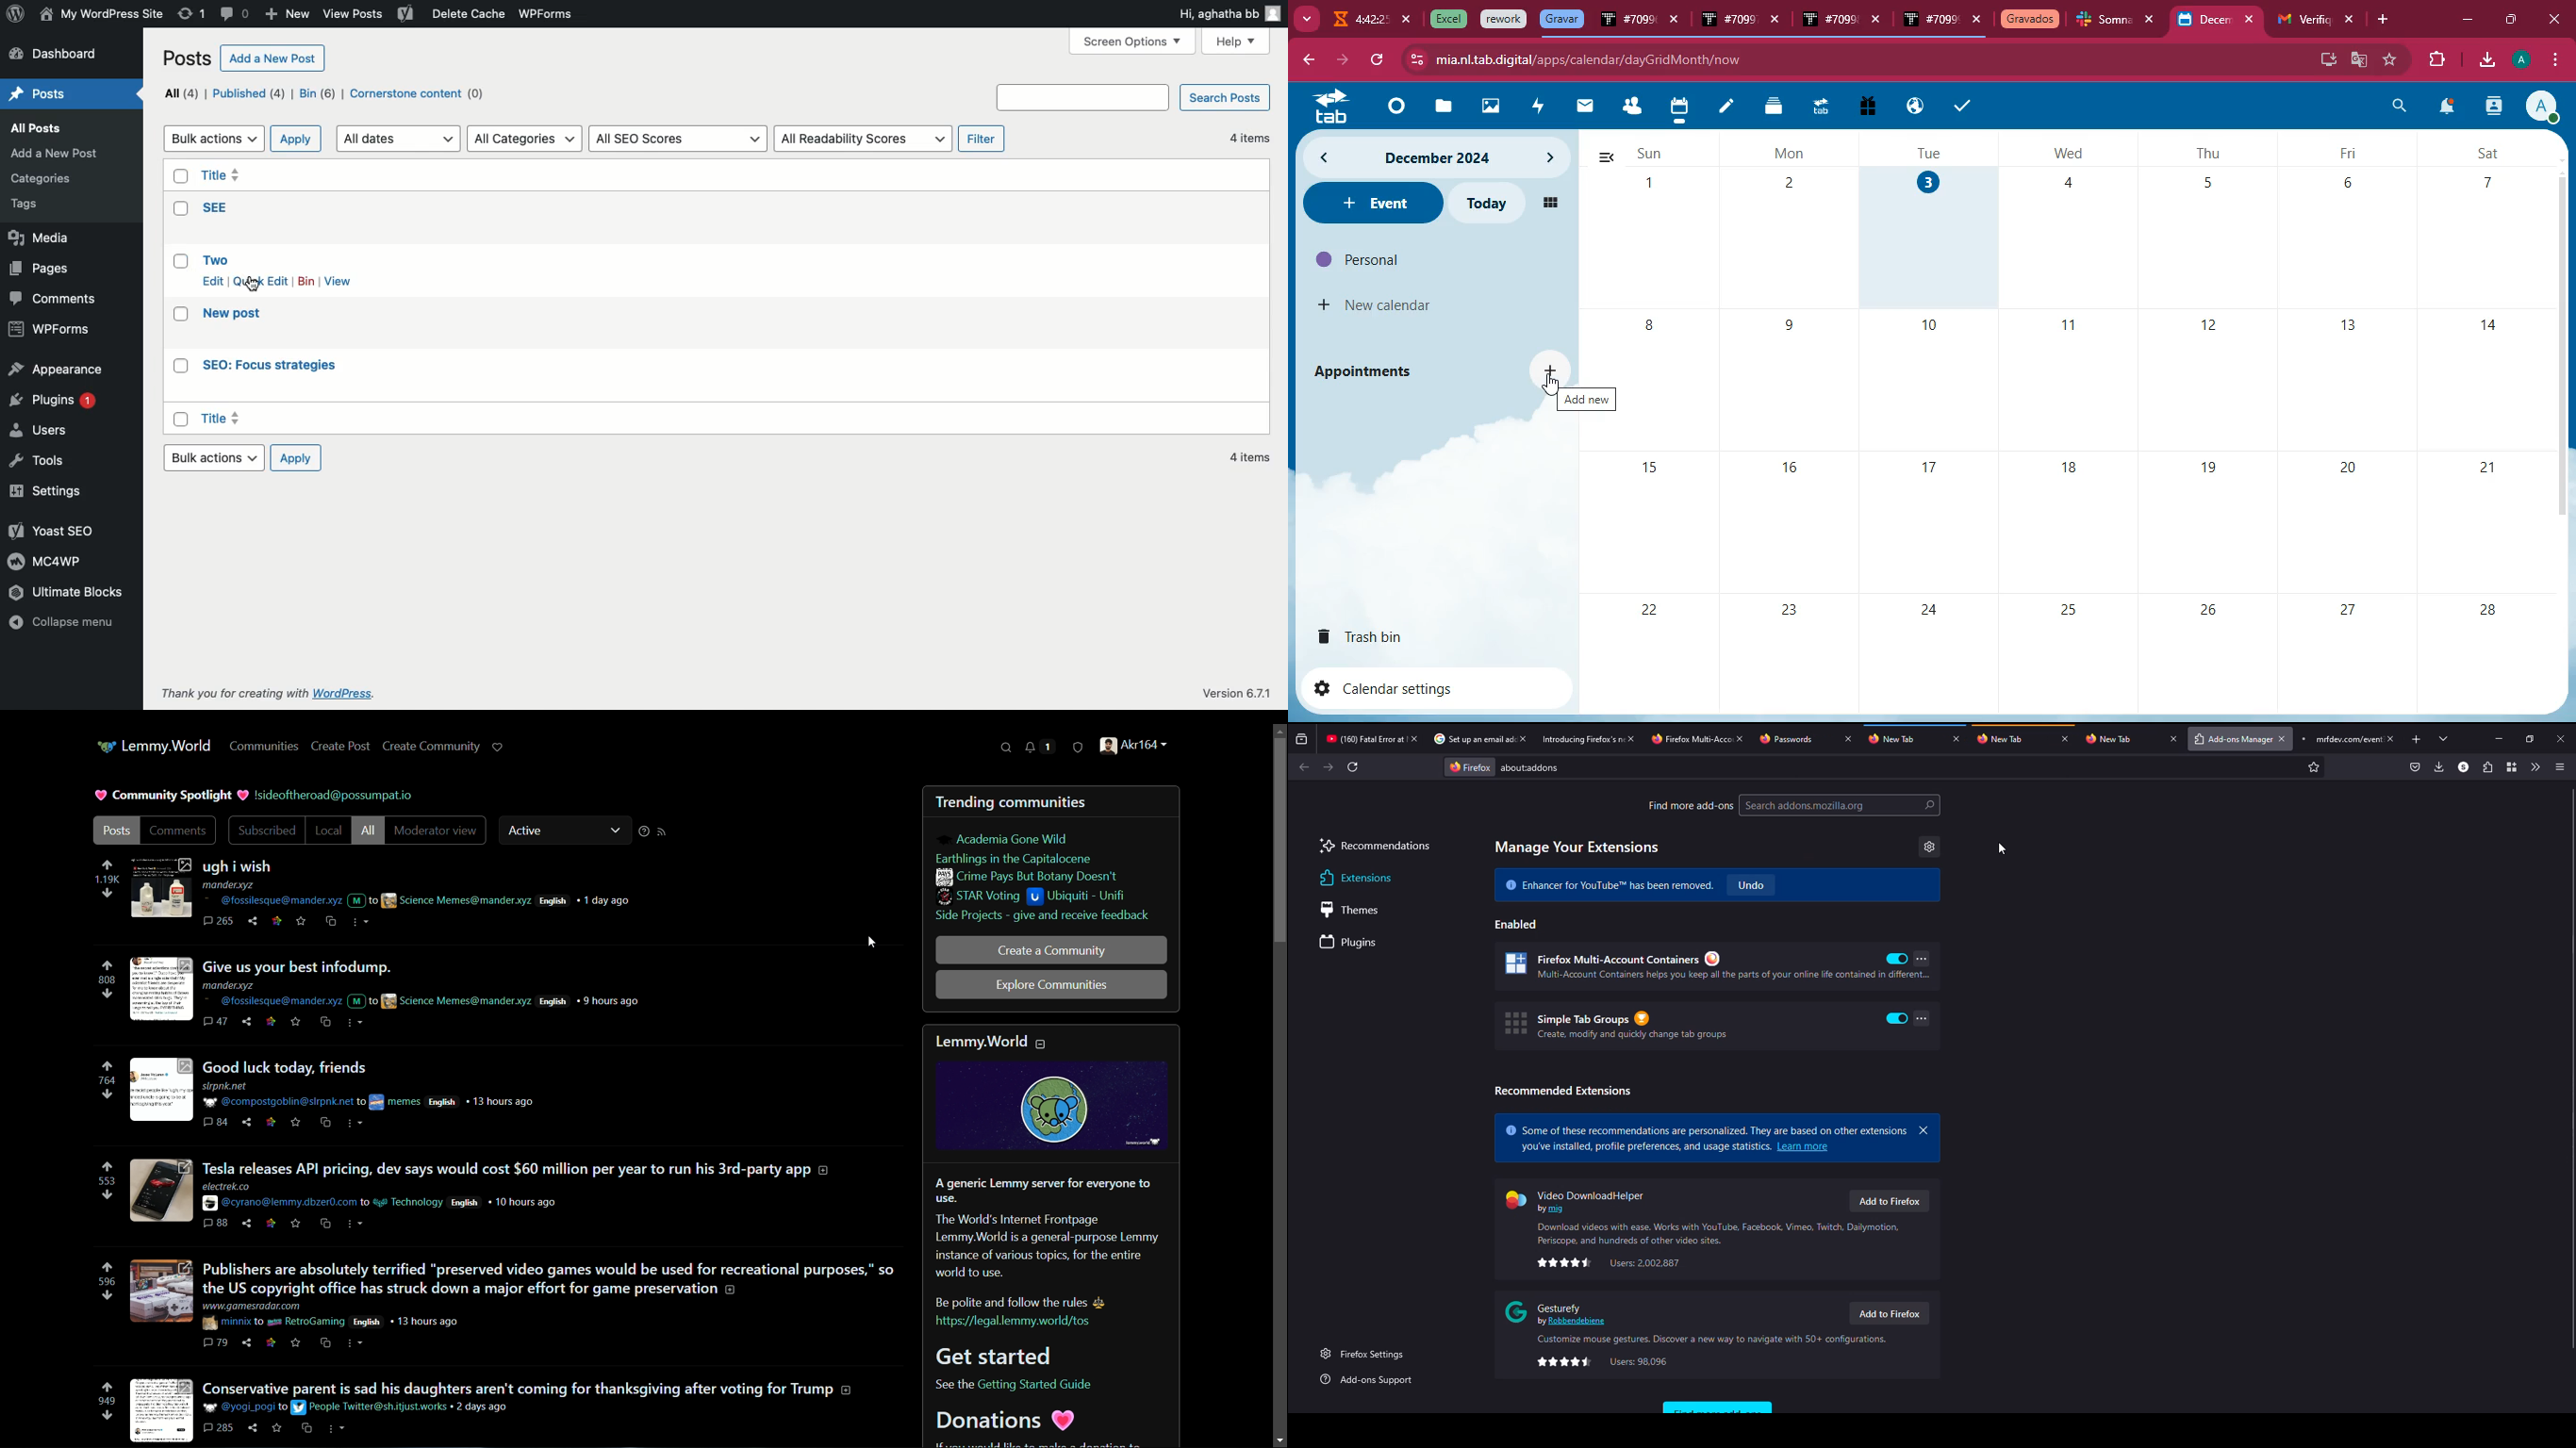 This screenshot has height=1456, width=2576. I want to click on charge, so click(1537, 107).